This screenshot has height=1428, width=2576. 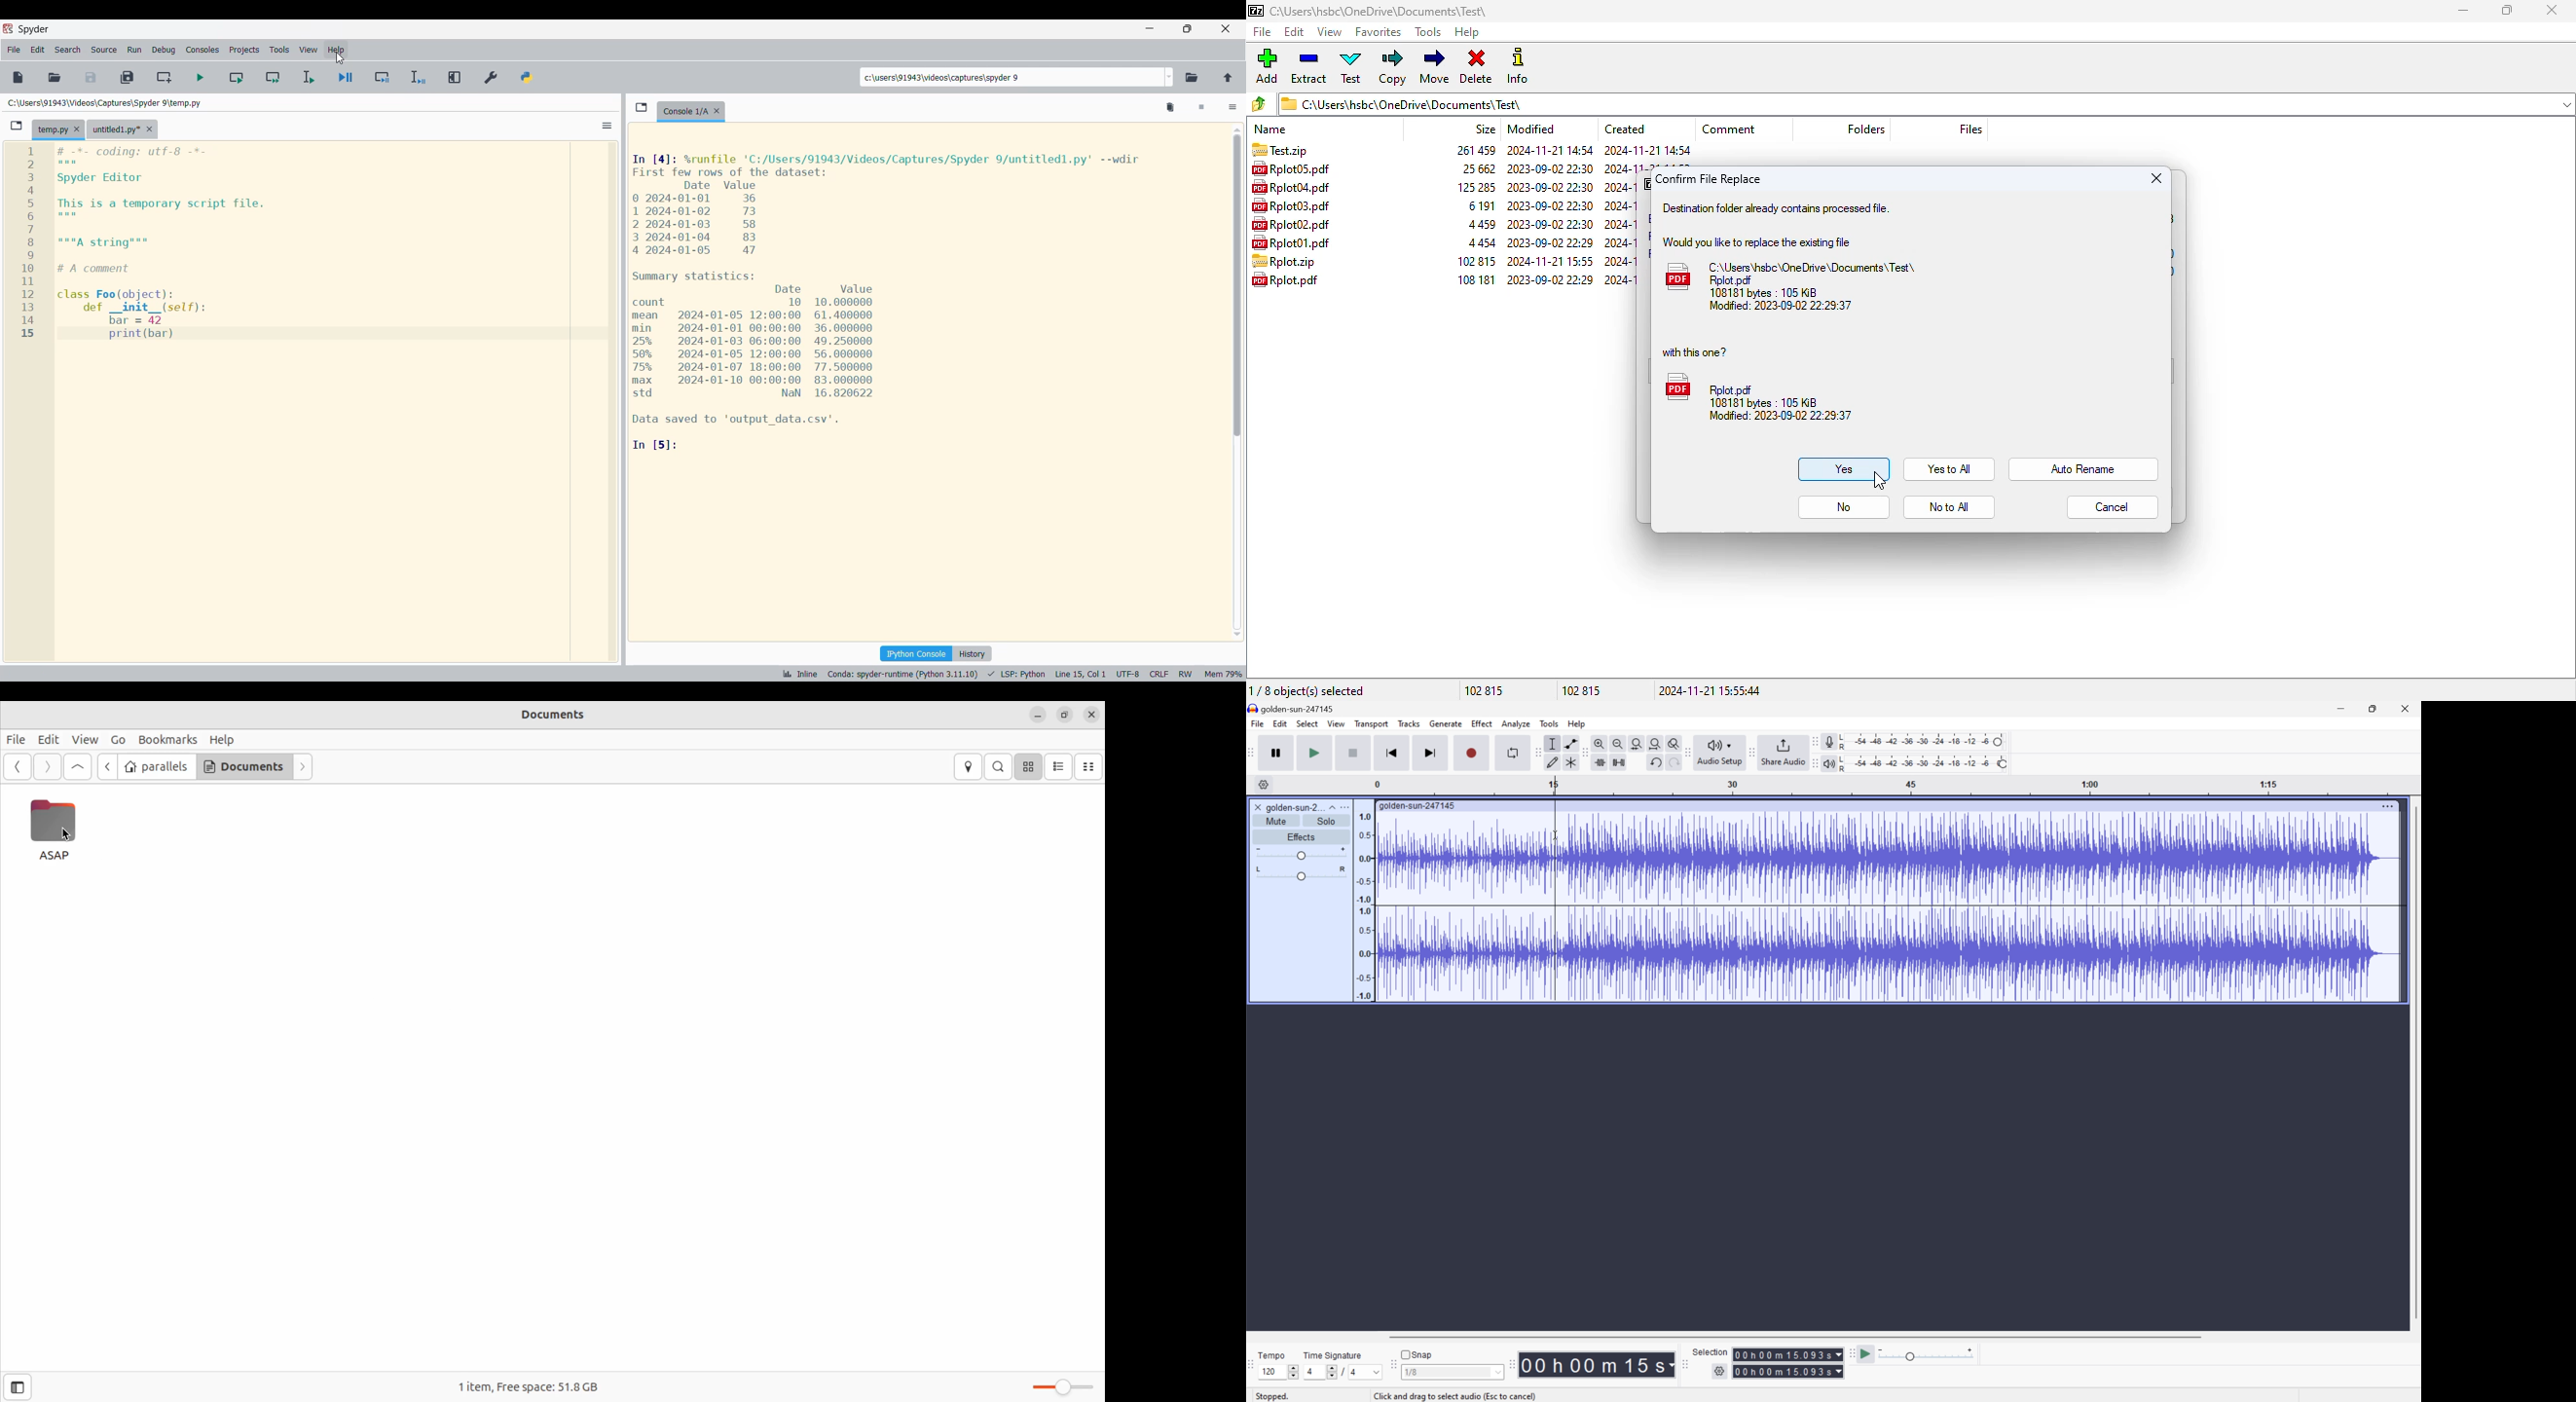 I want to click on 102815, so click(x=1586, y=690).